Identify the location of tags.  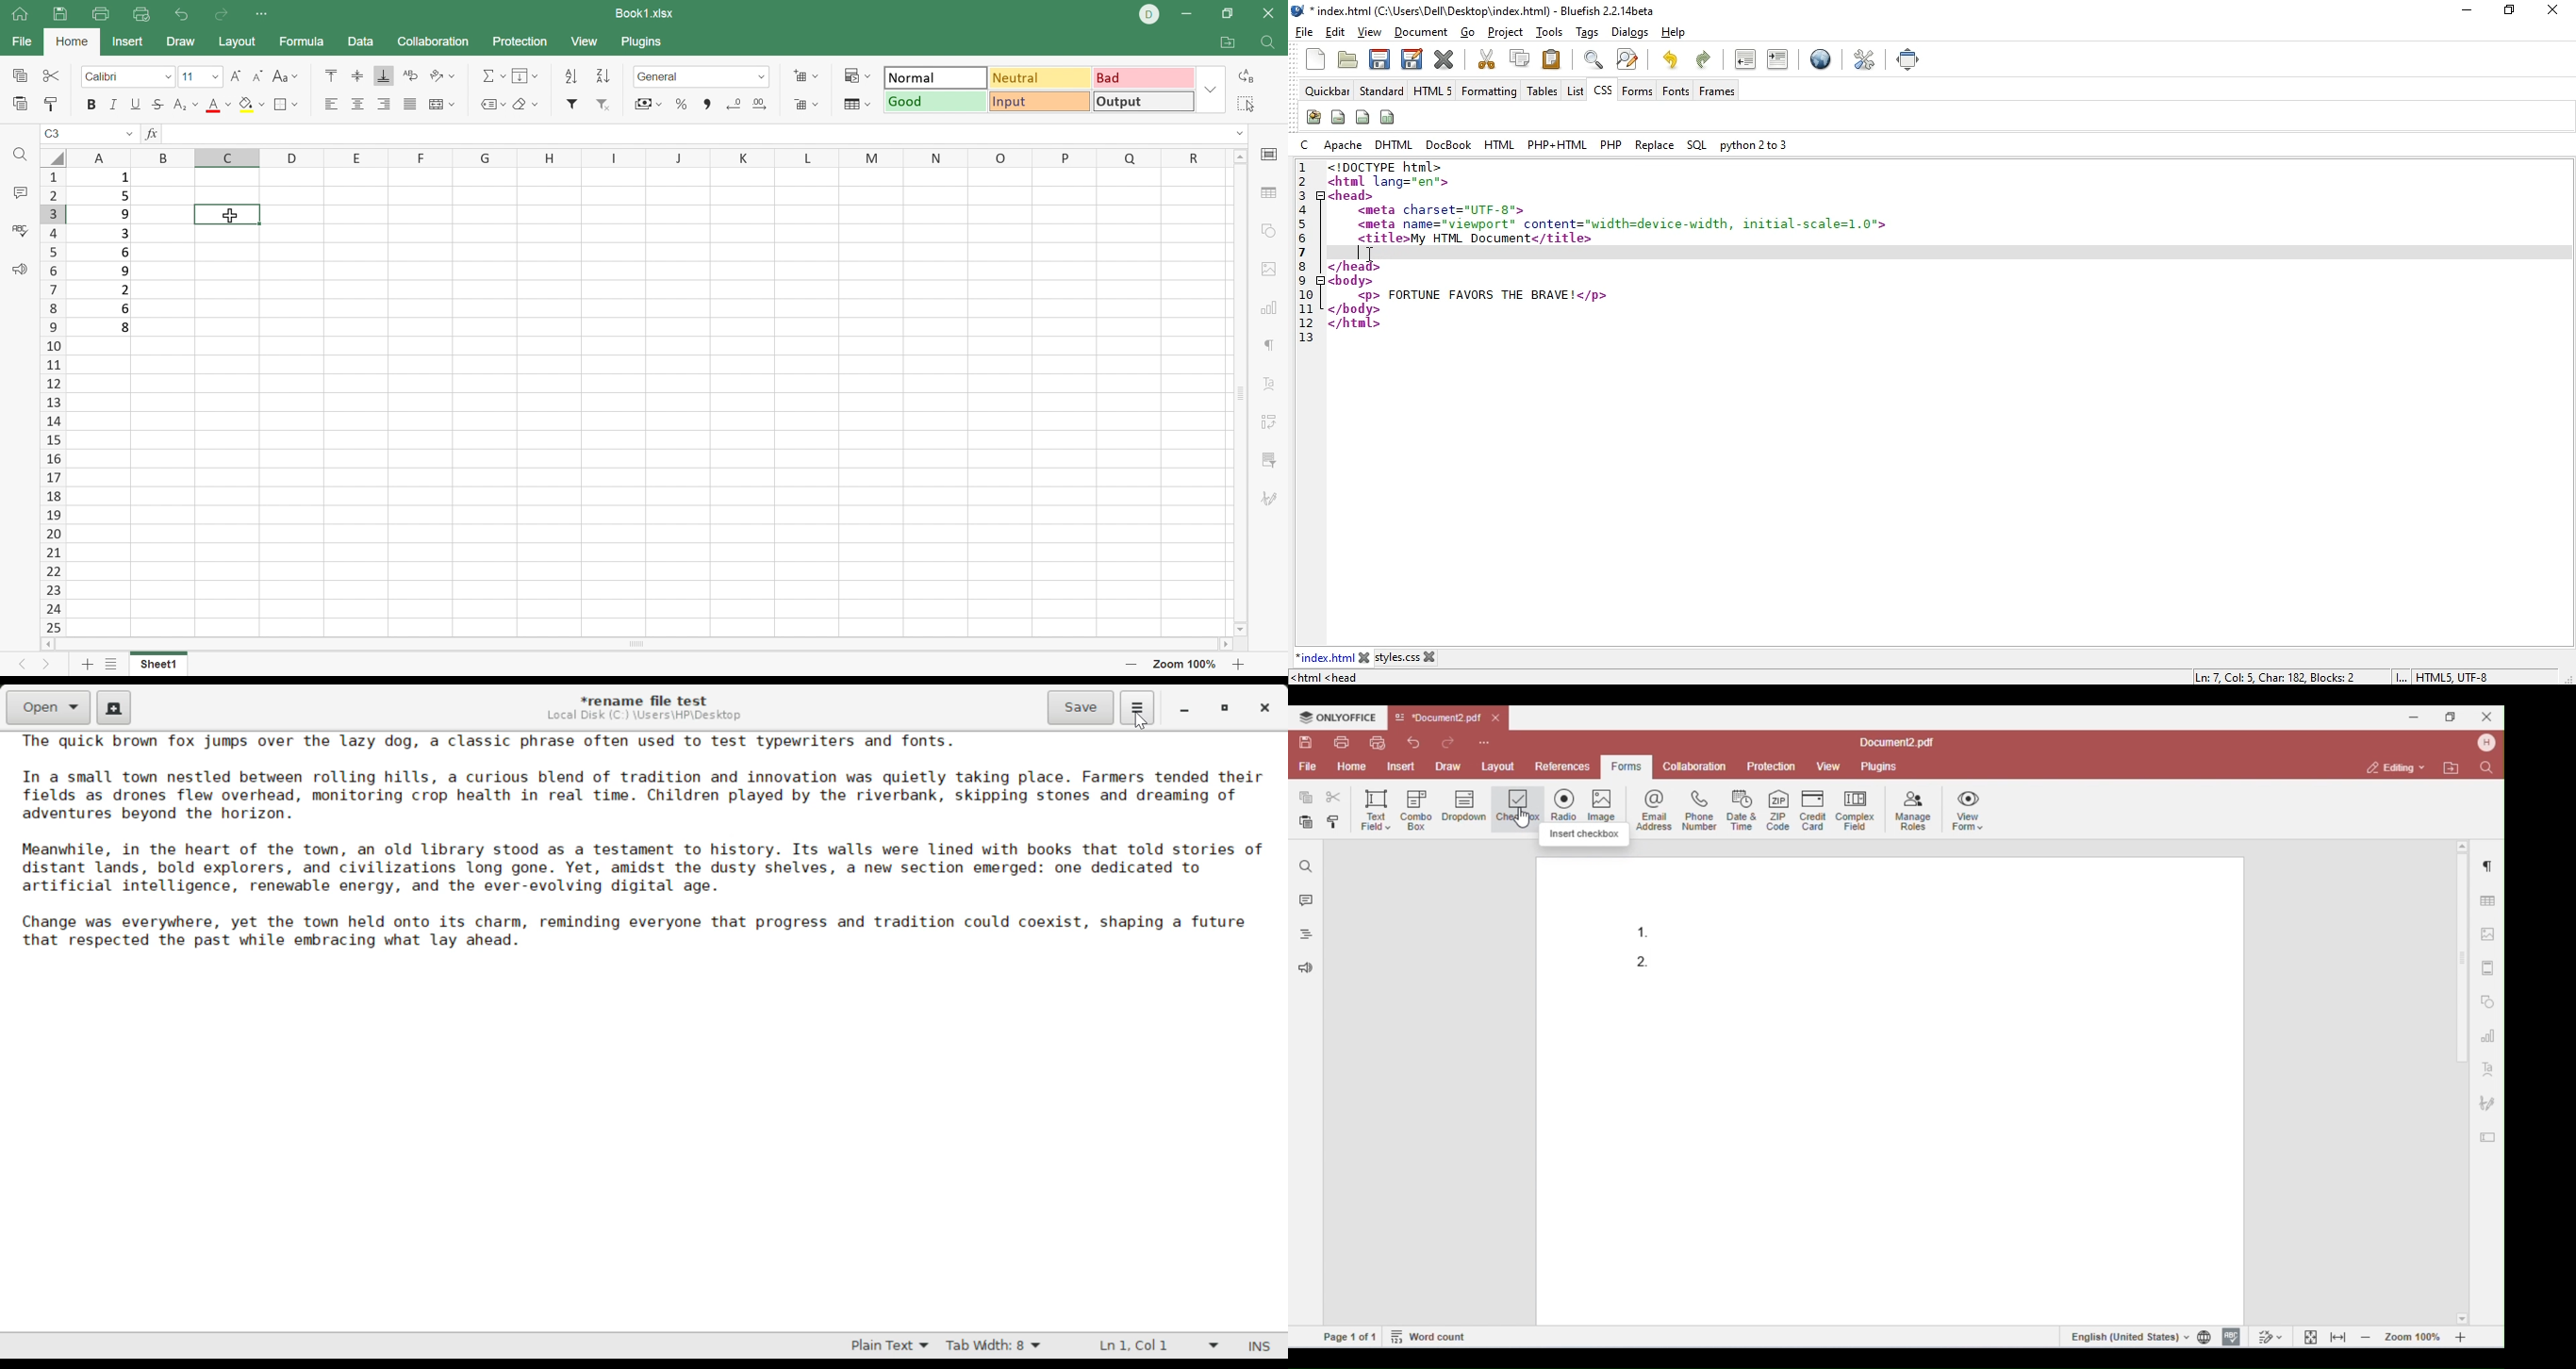
(1589, 33).